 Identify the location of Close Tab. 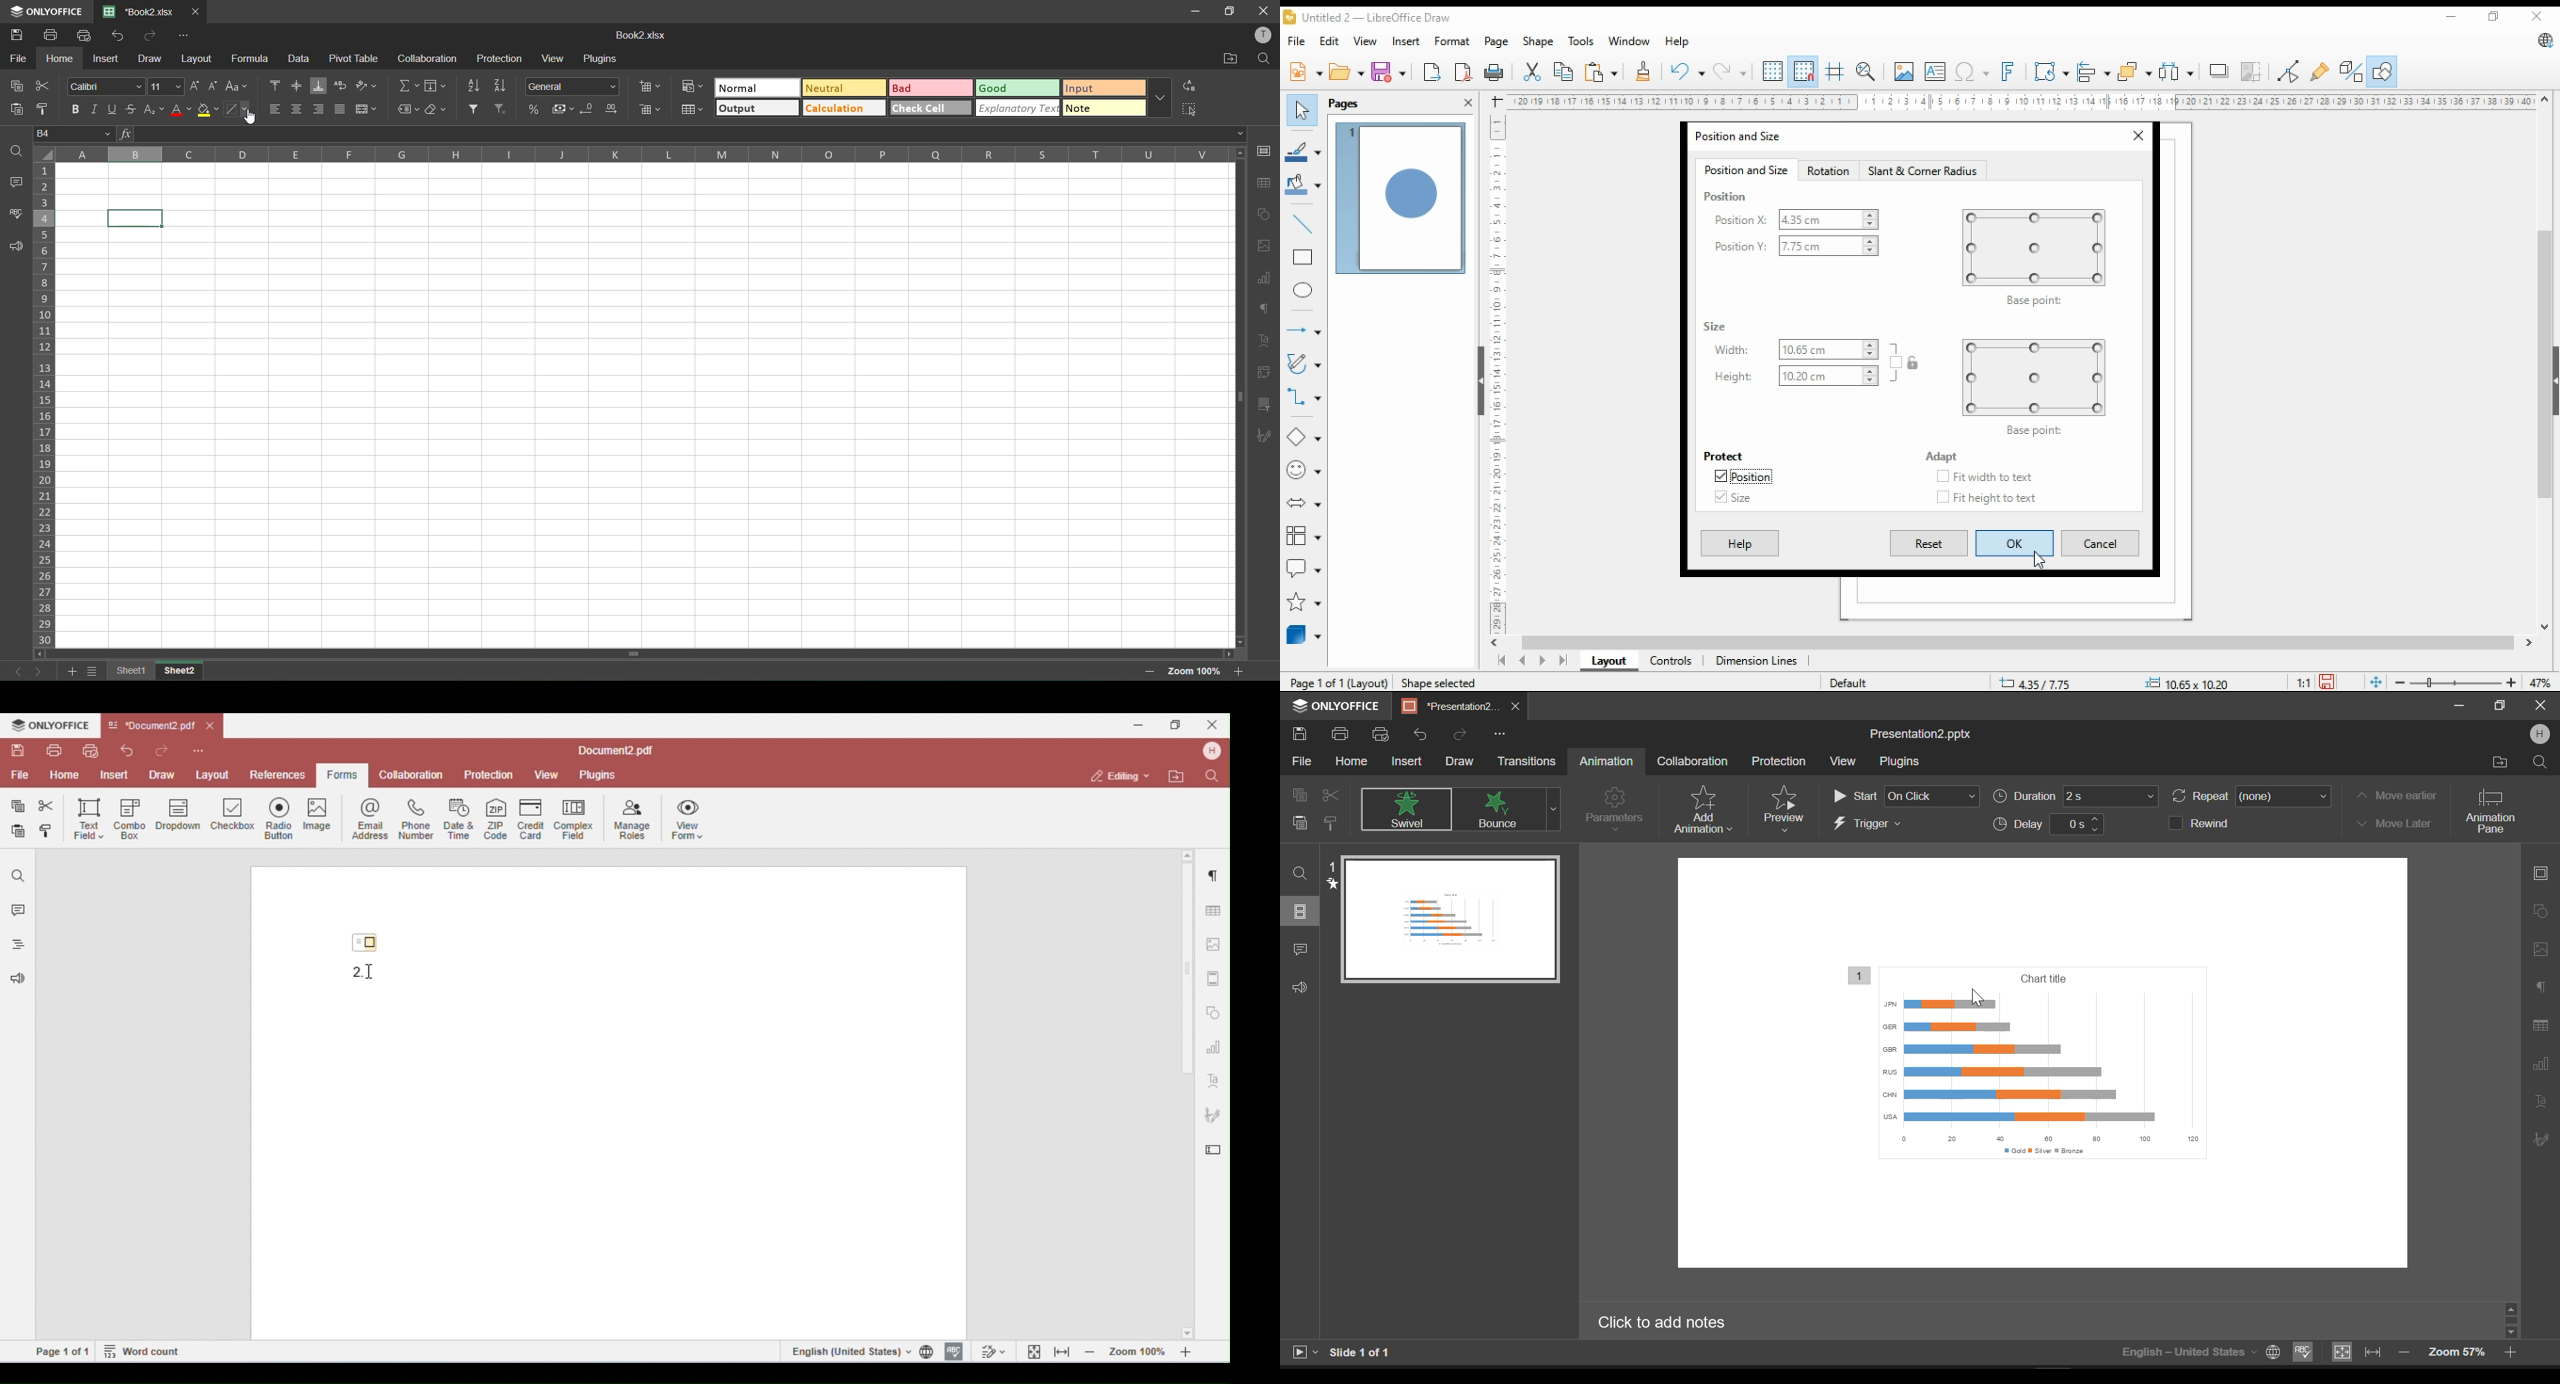
(1517, 707).